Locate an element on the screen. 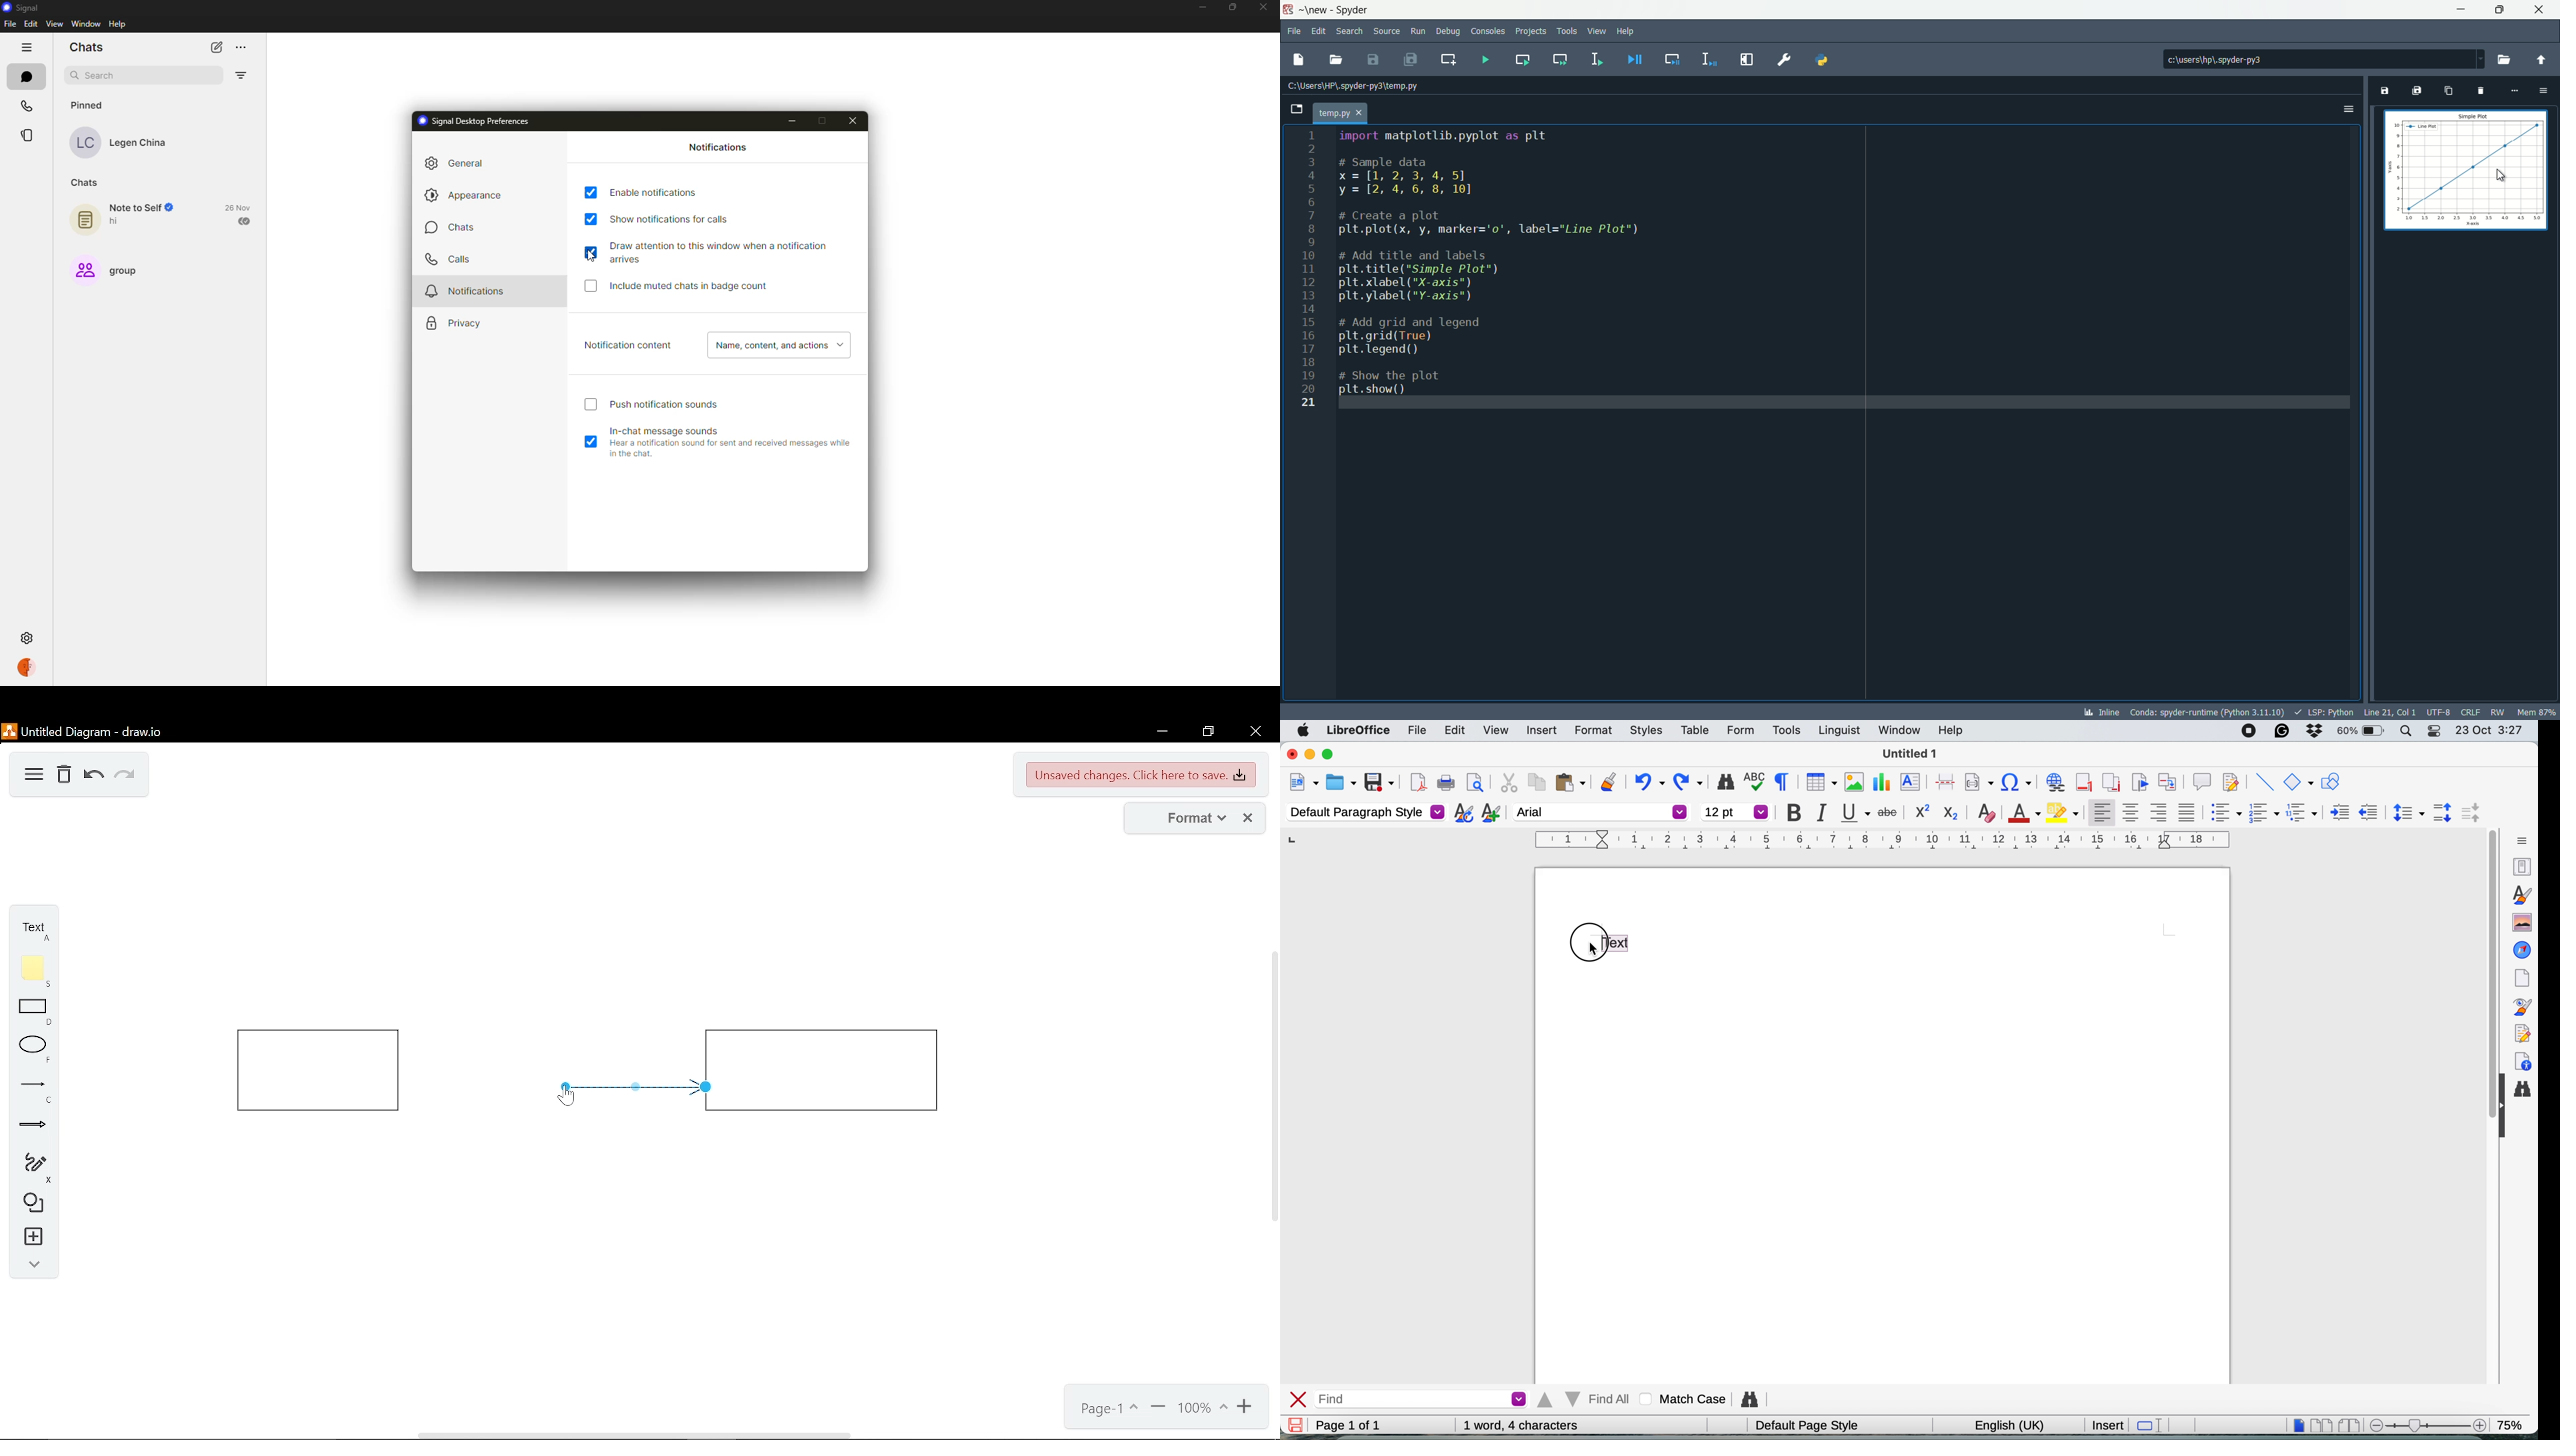  Hear a notification sound for sent and received messages while inthe chat is located at coordinates (728, 452).